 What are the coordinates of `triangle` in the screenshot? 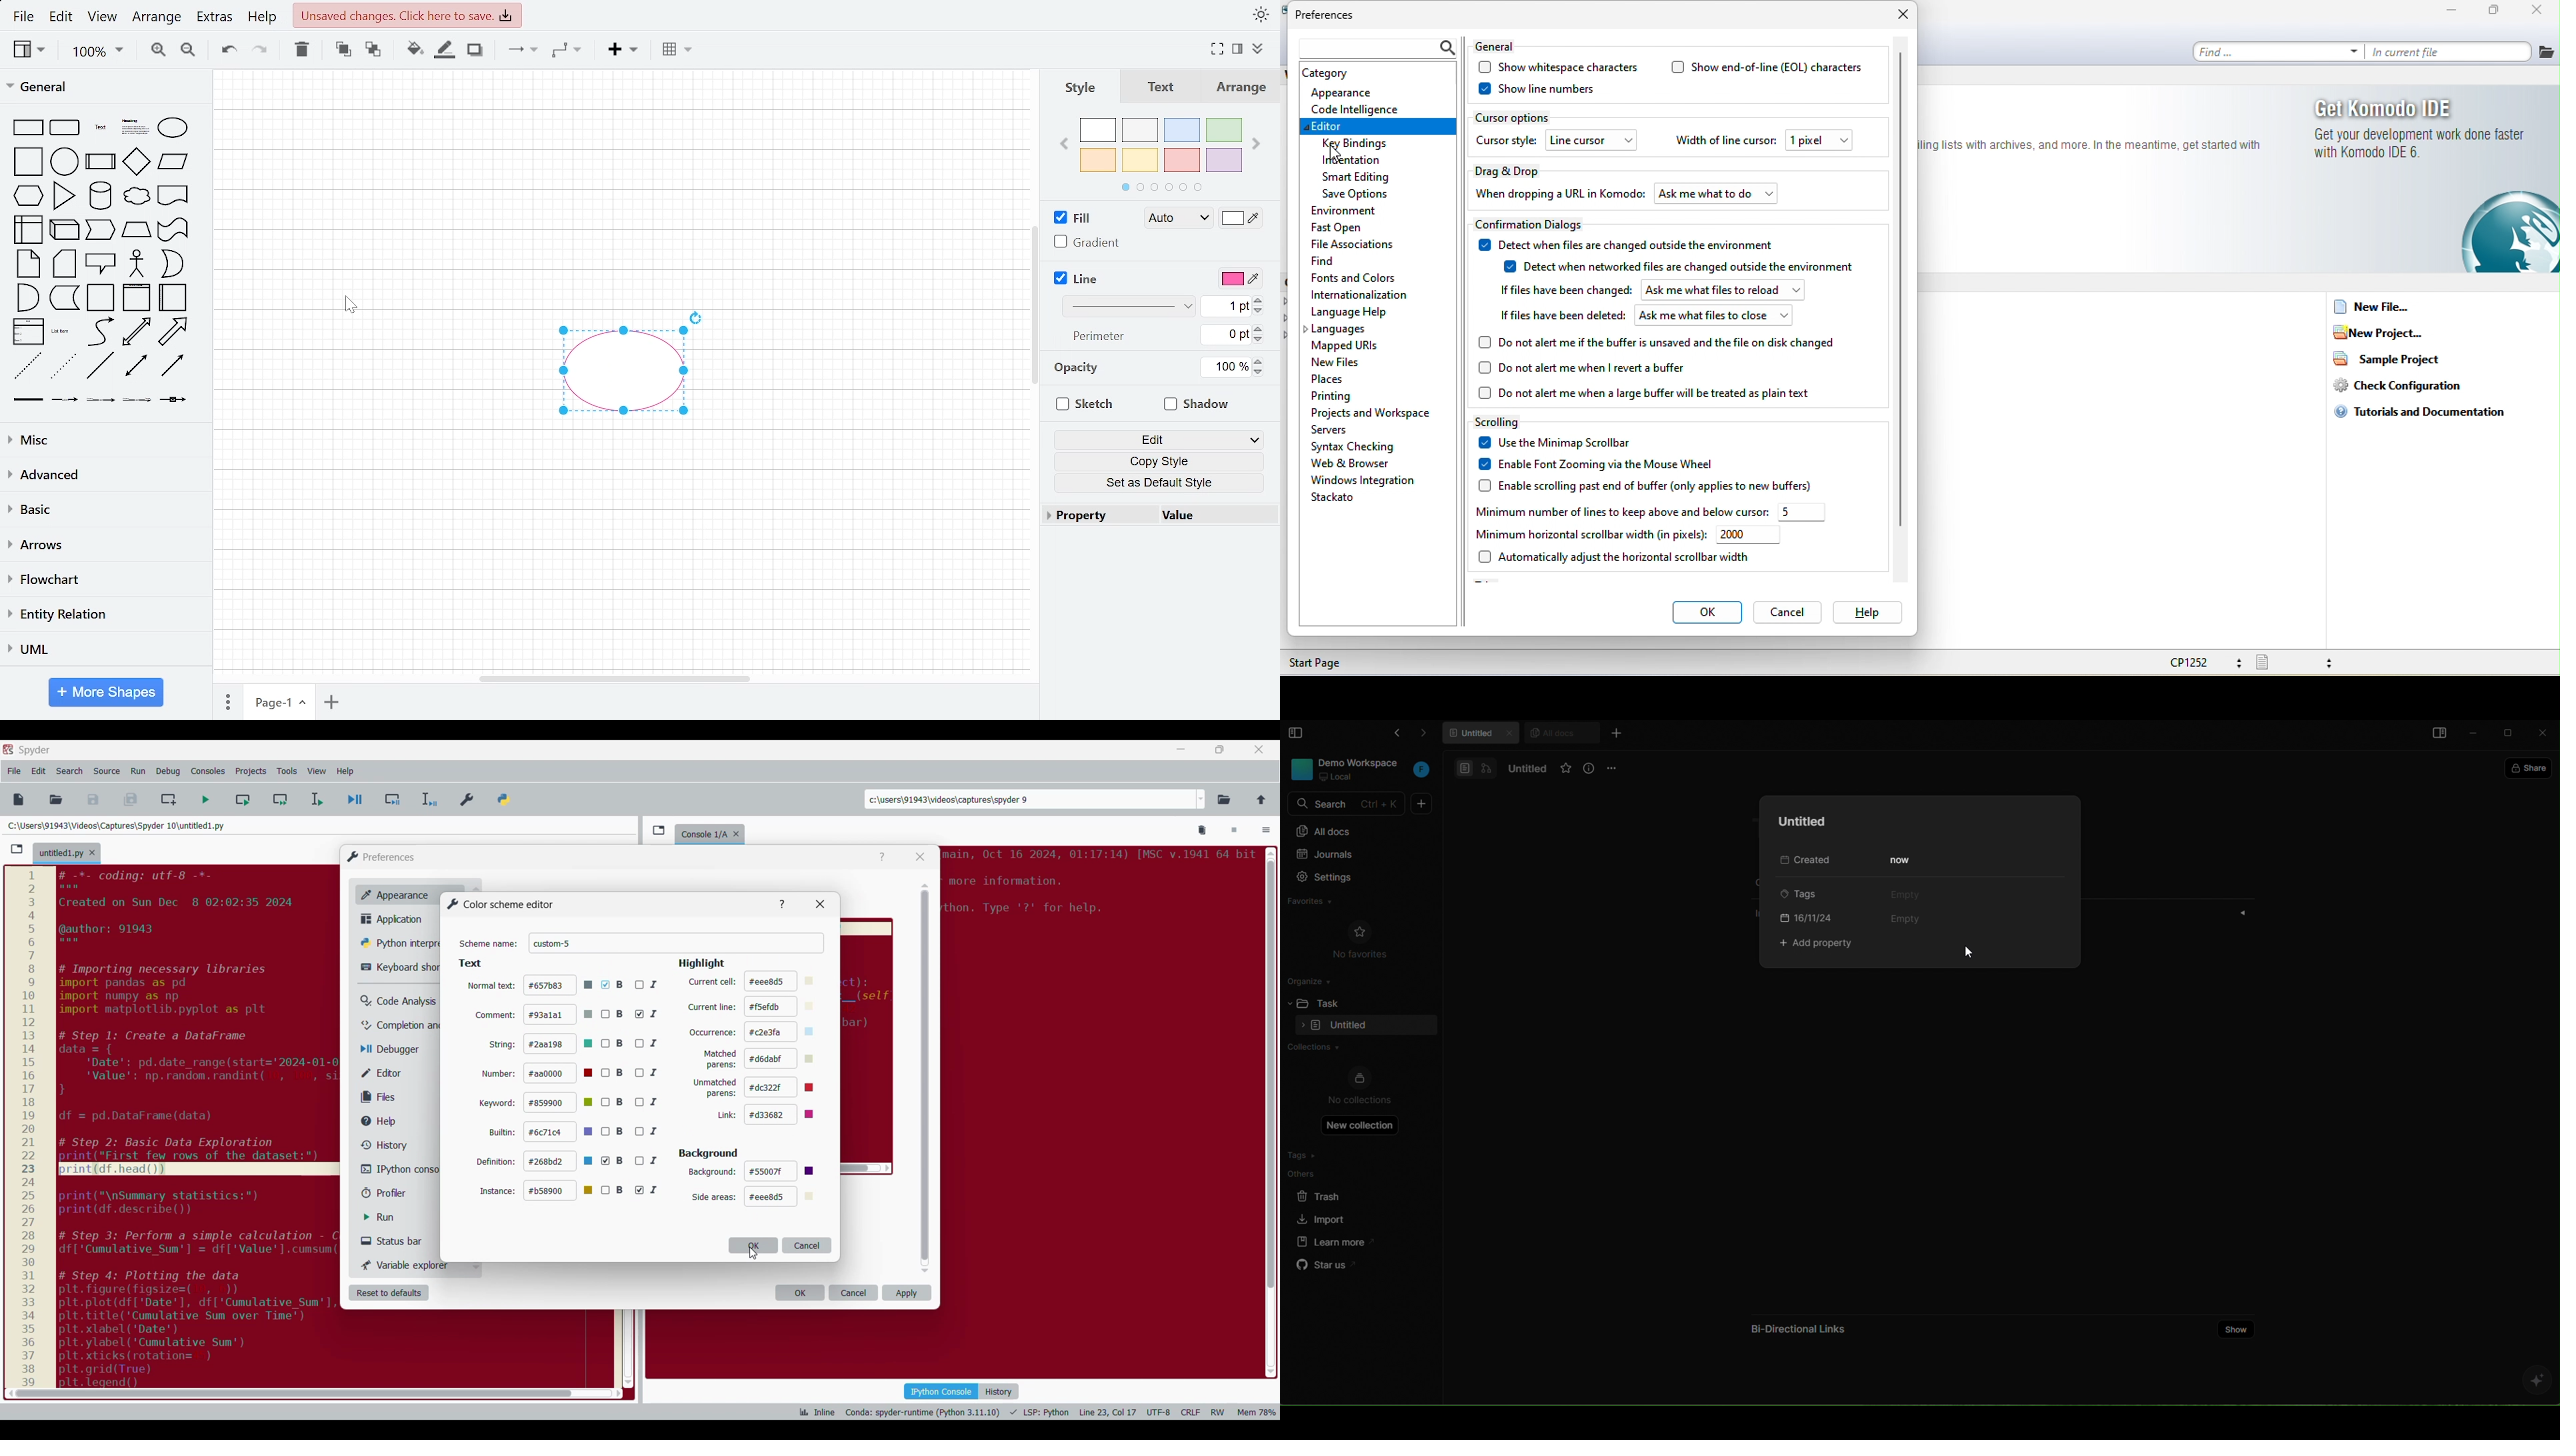 It's located at (64, 196).